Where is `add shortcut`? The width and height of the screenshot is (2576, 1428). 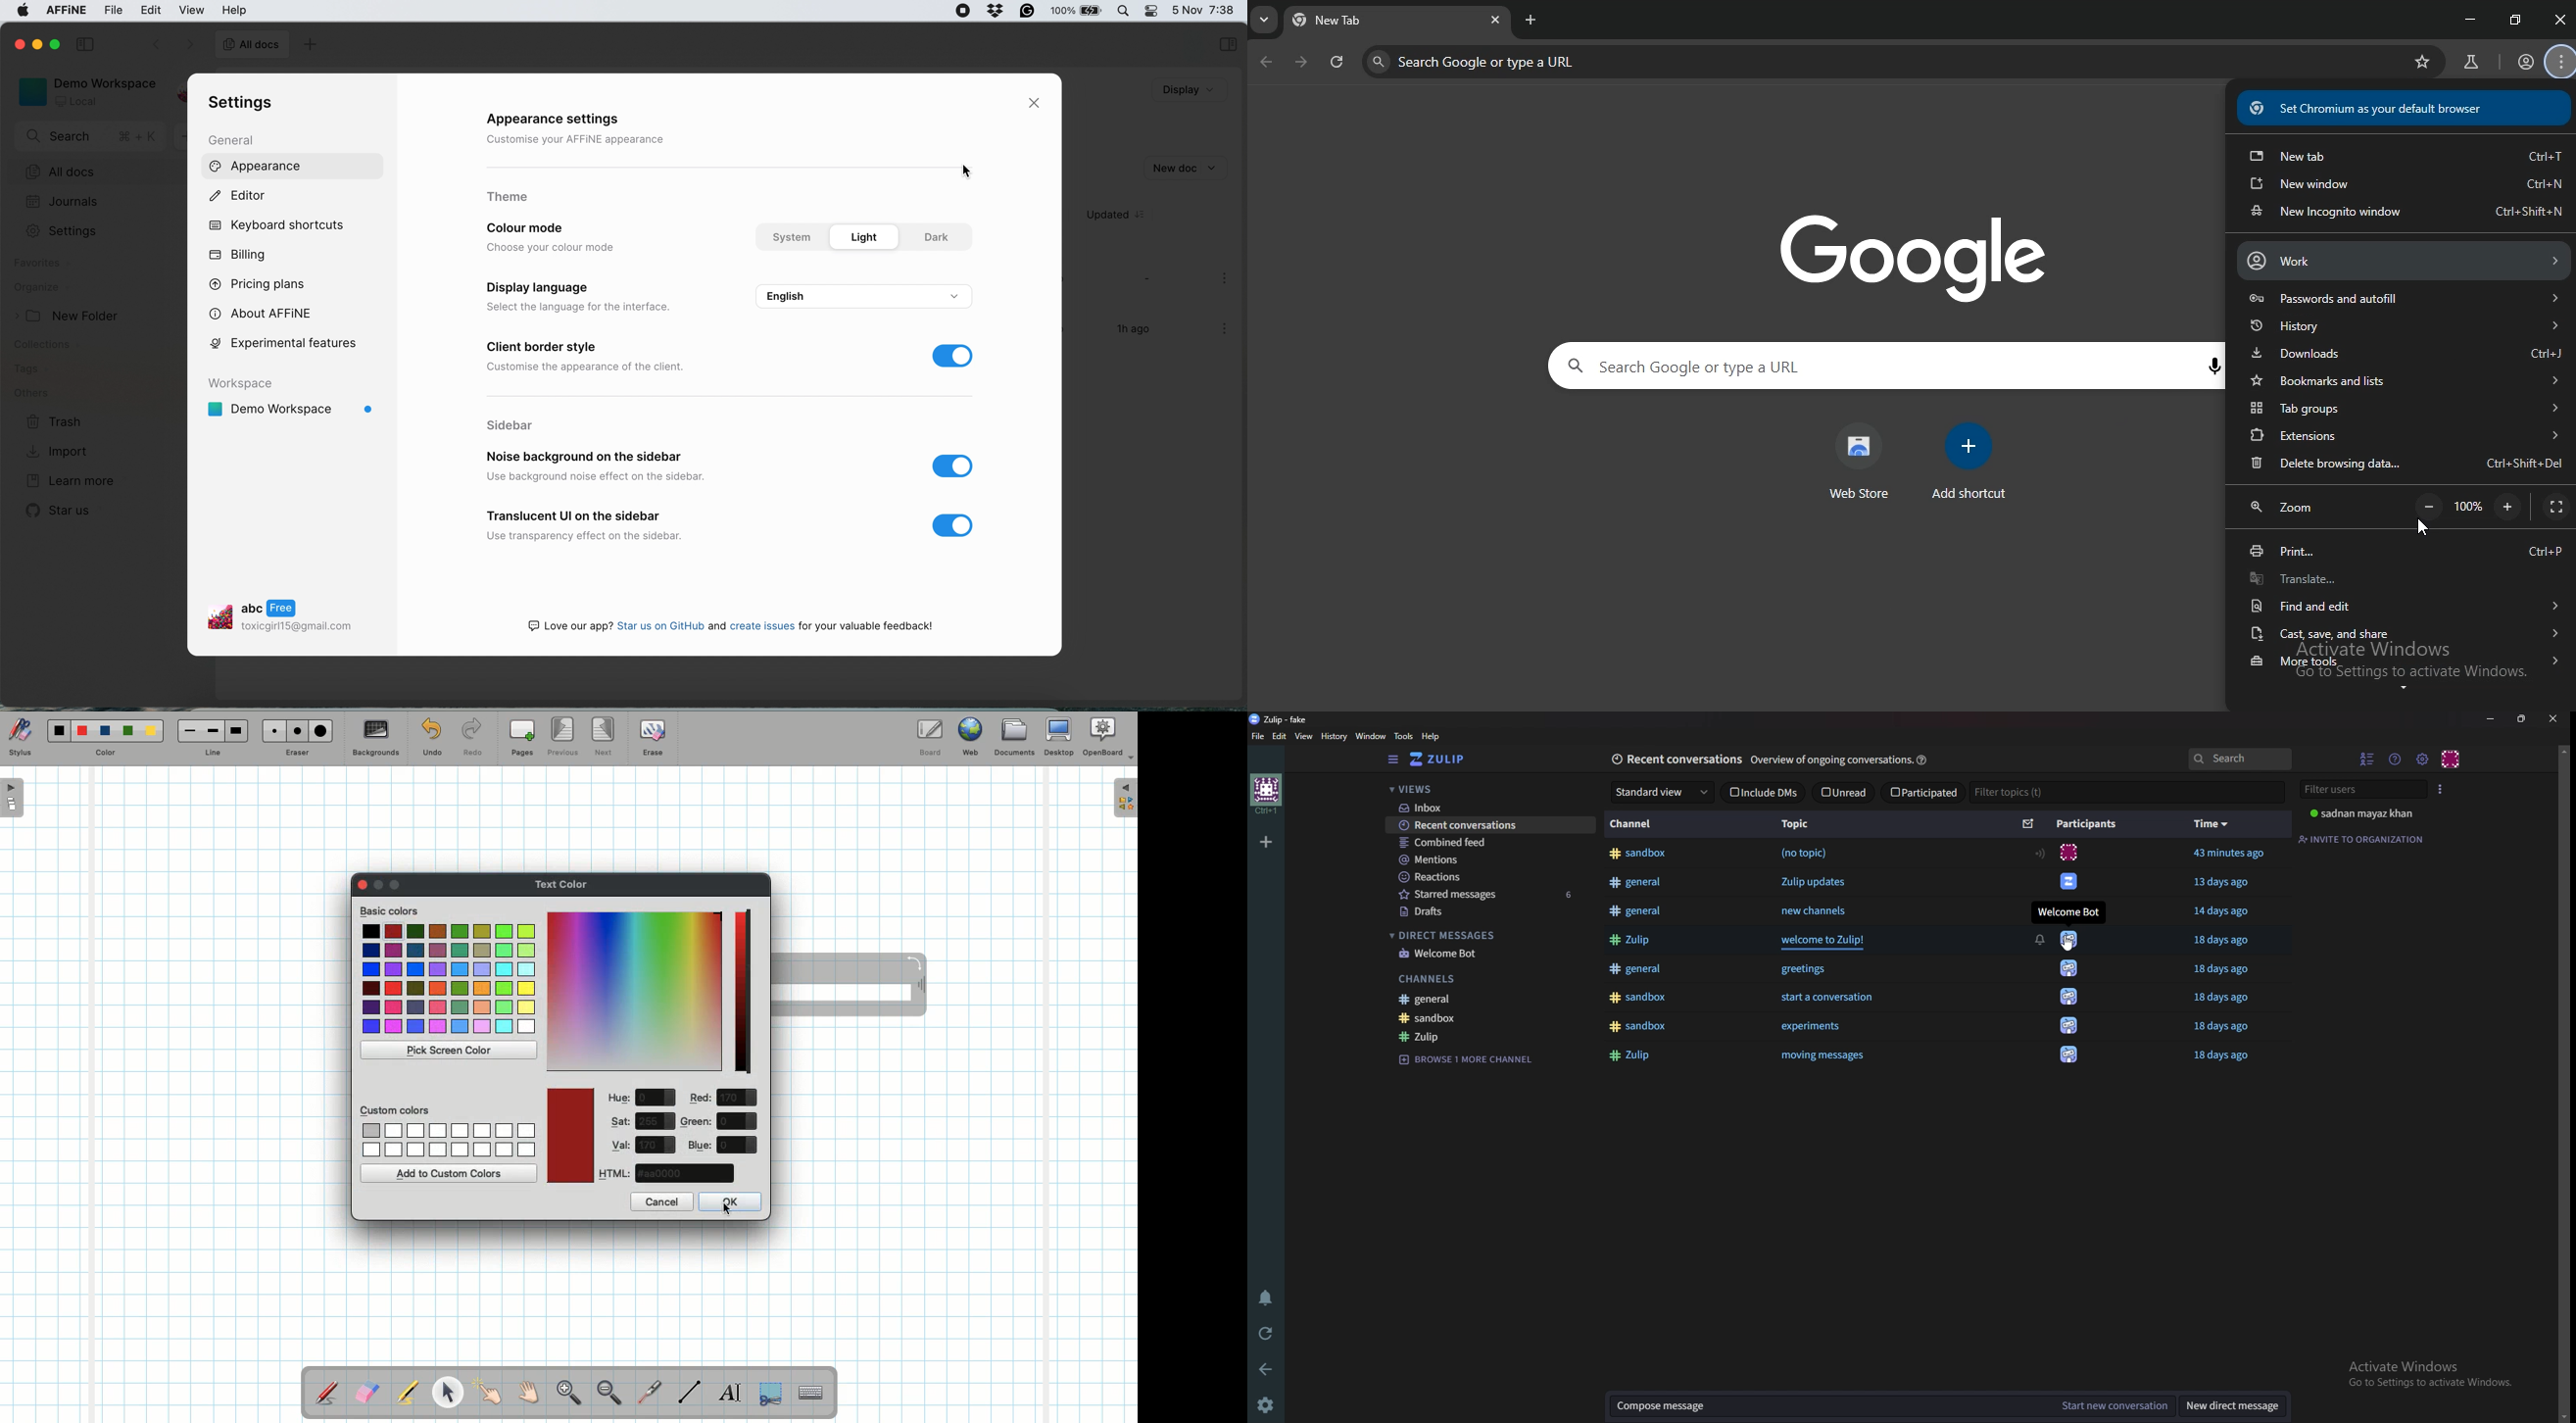
add shortcut is located at coordinates (1972, 462).